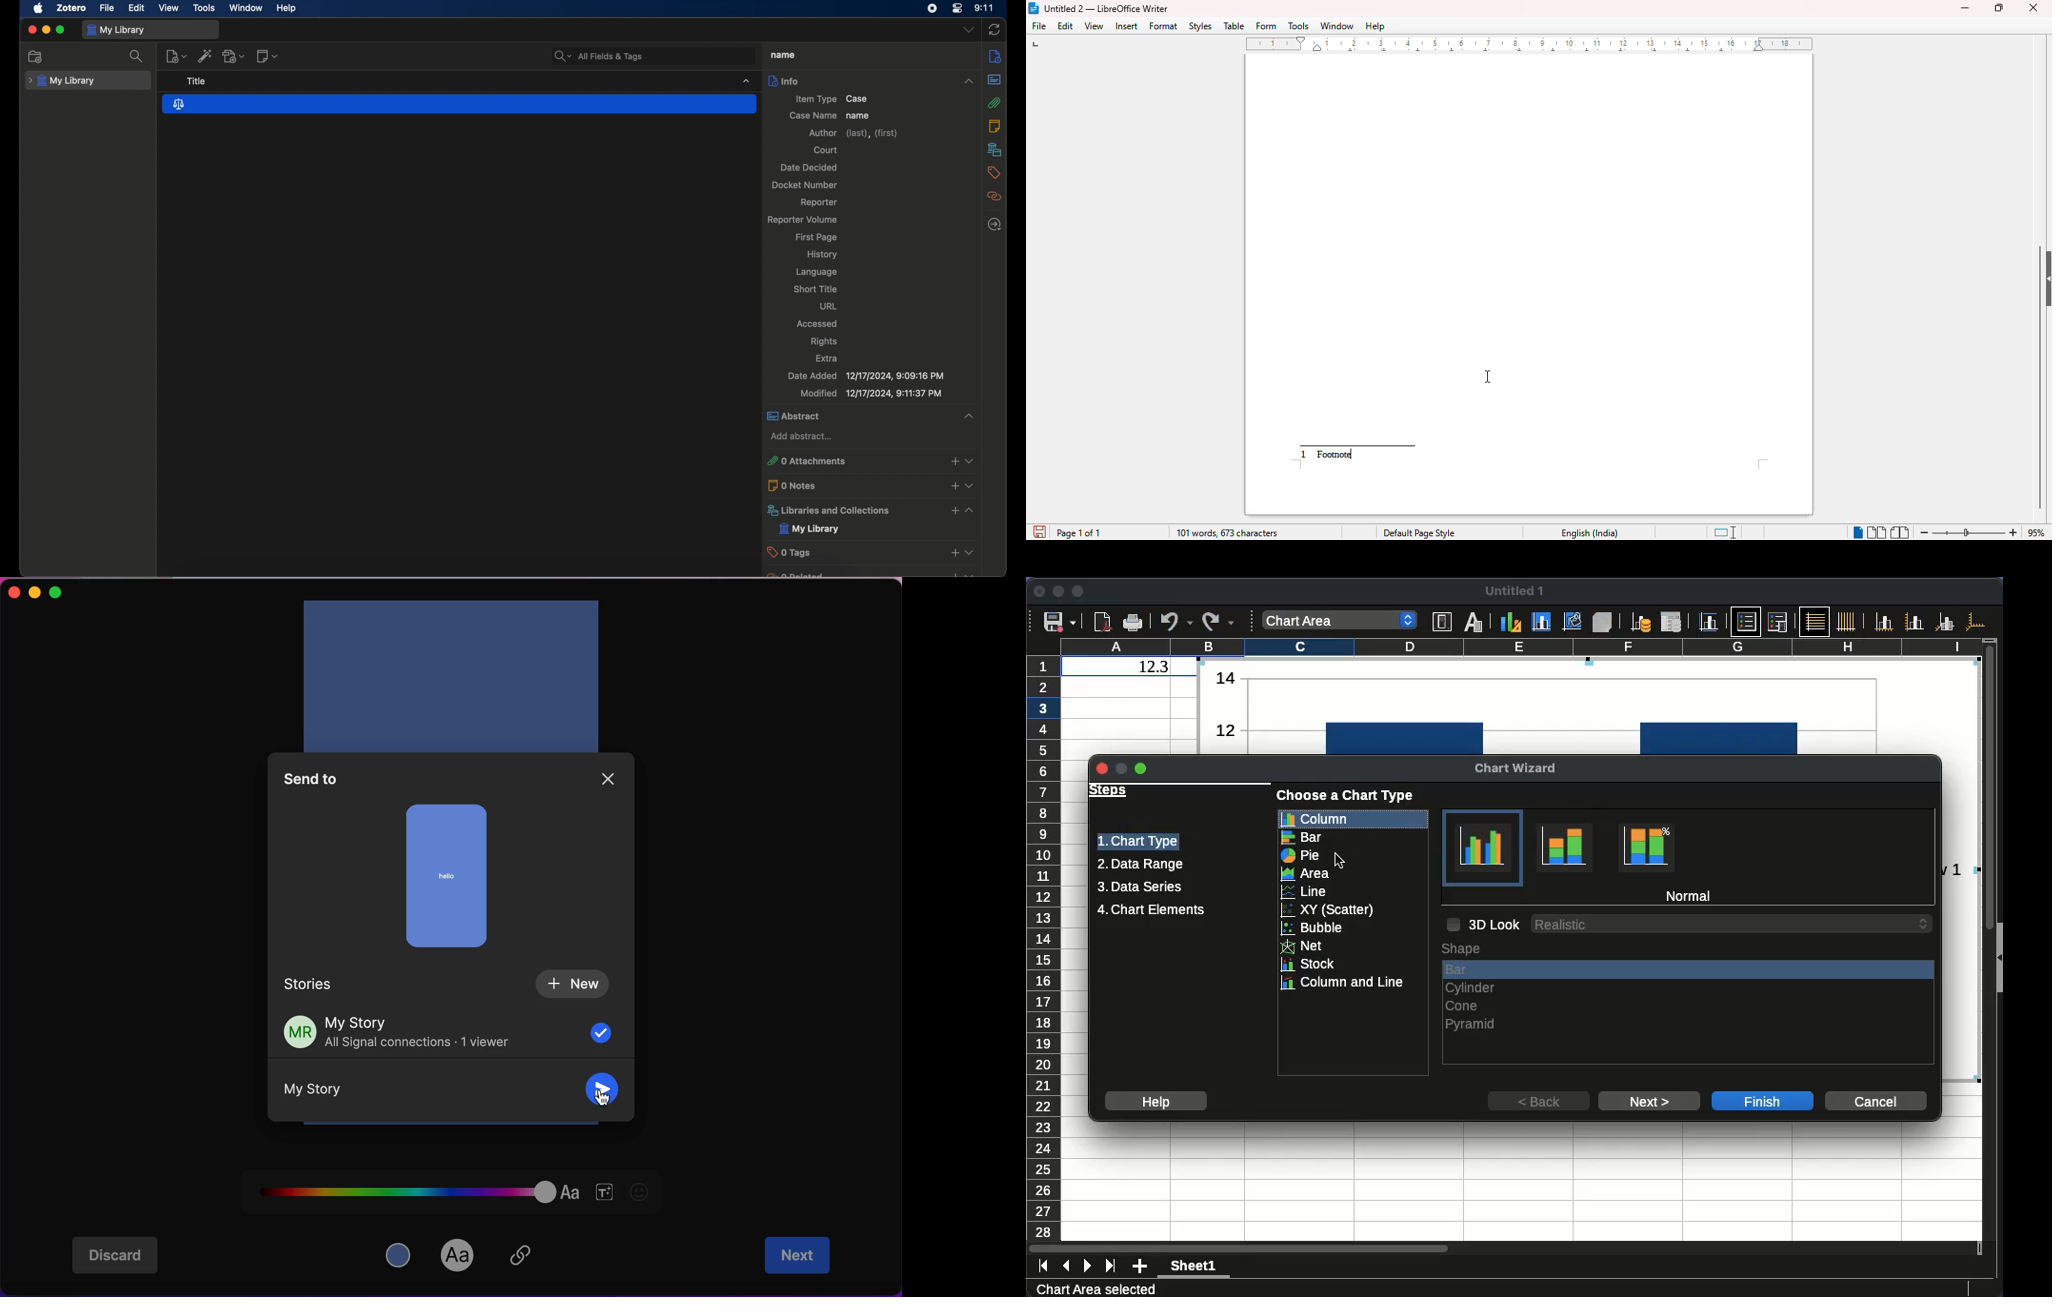 The width and height of the screenshot is (2072, 1316). Describe the element at coordinates (994, 80) in the screenshot. I see `abstract` at that location.